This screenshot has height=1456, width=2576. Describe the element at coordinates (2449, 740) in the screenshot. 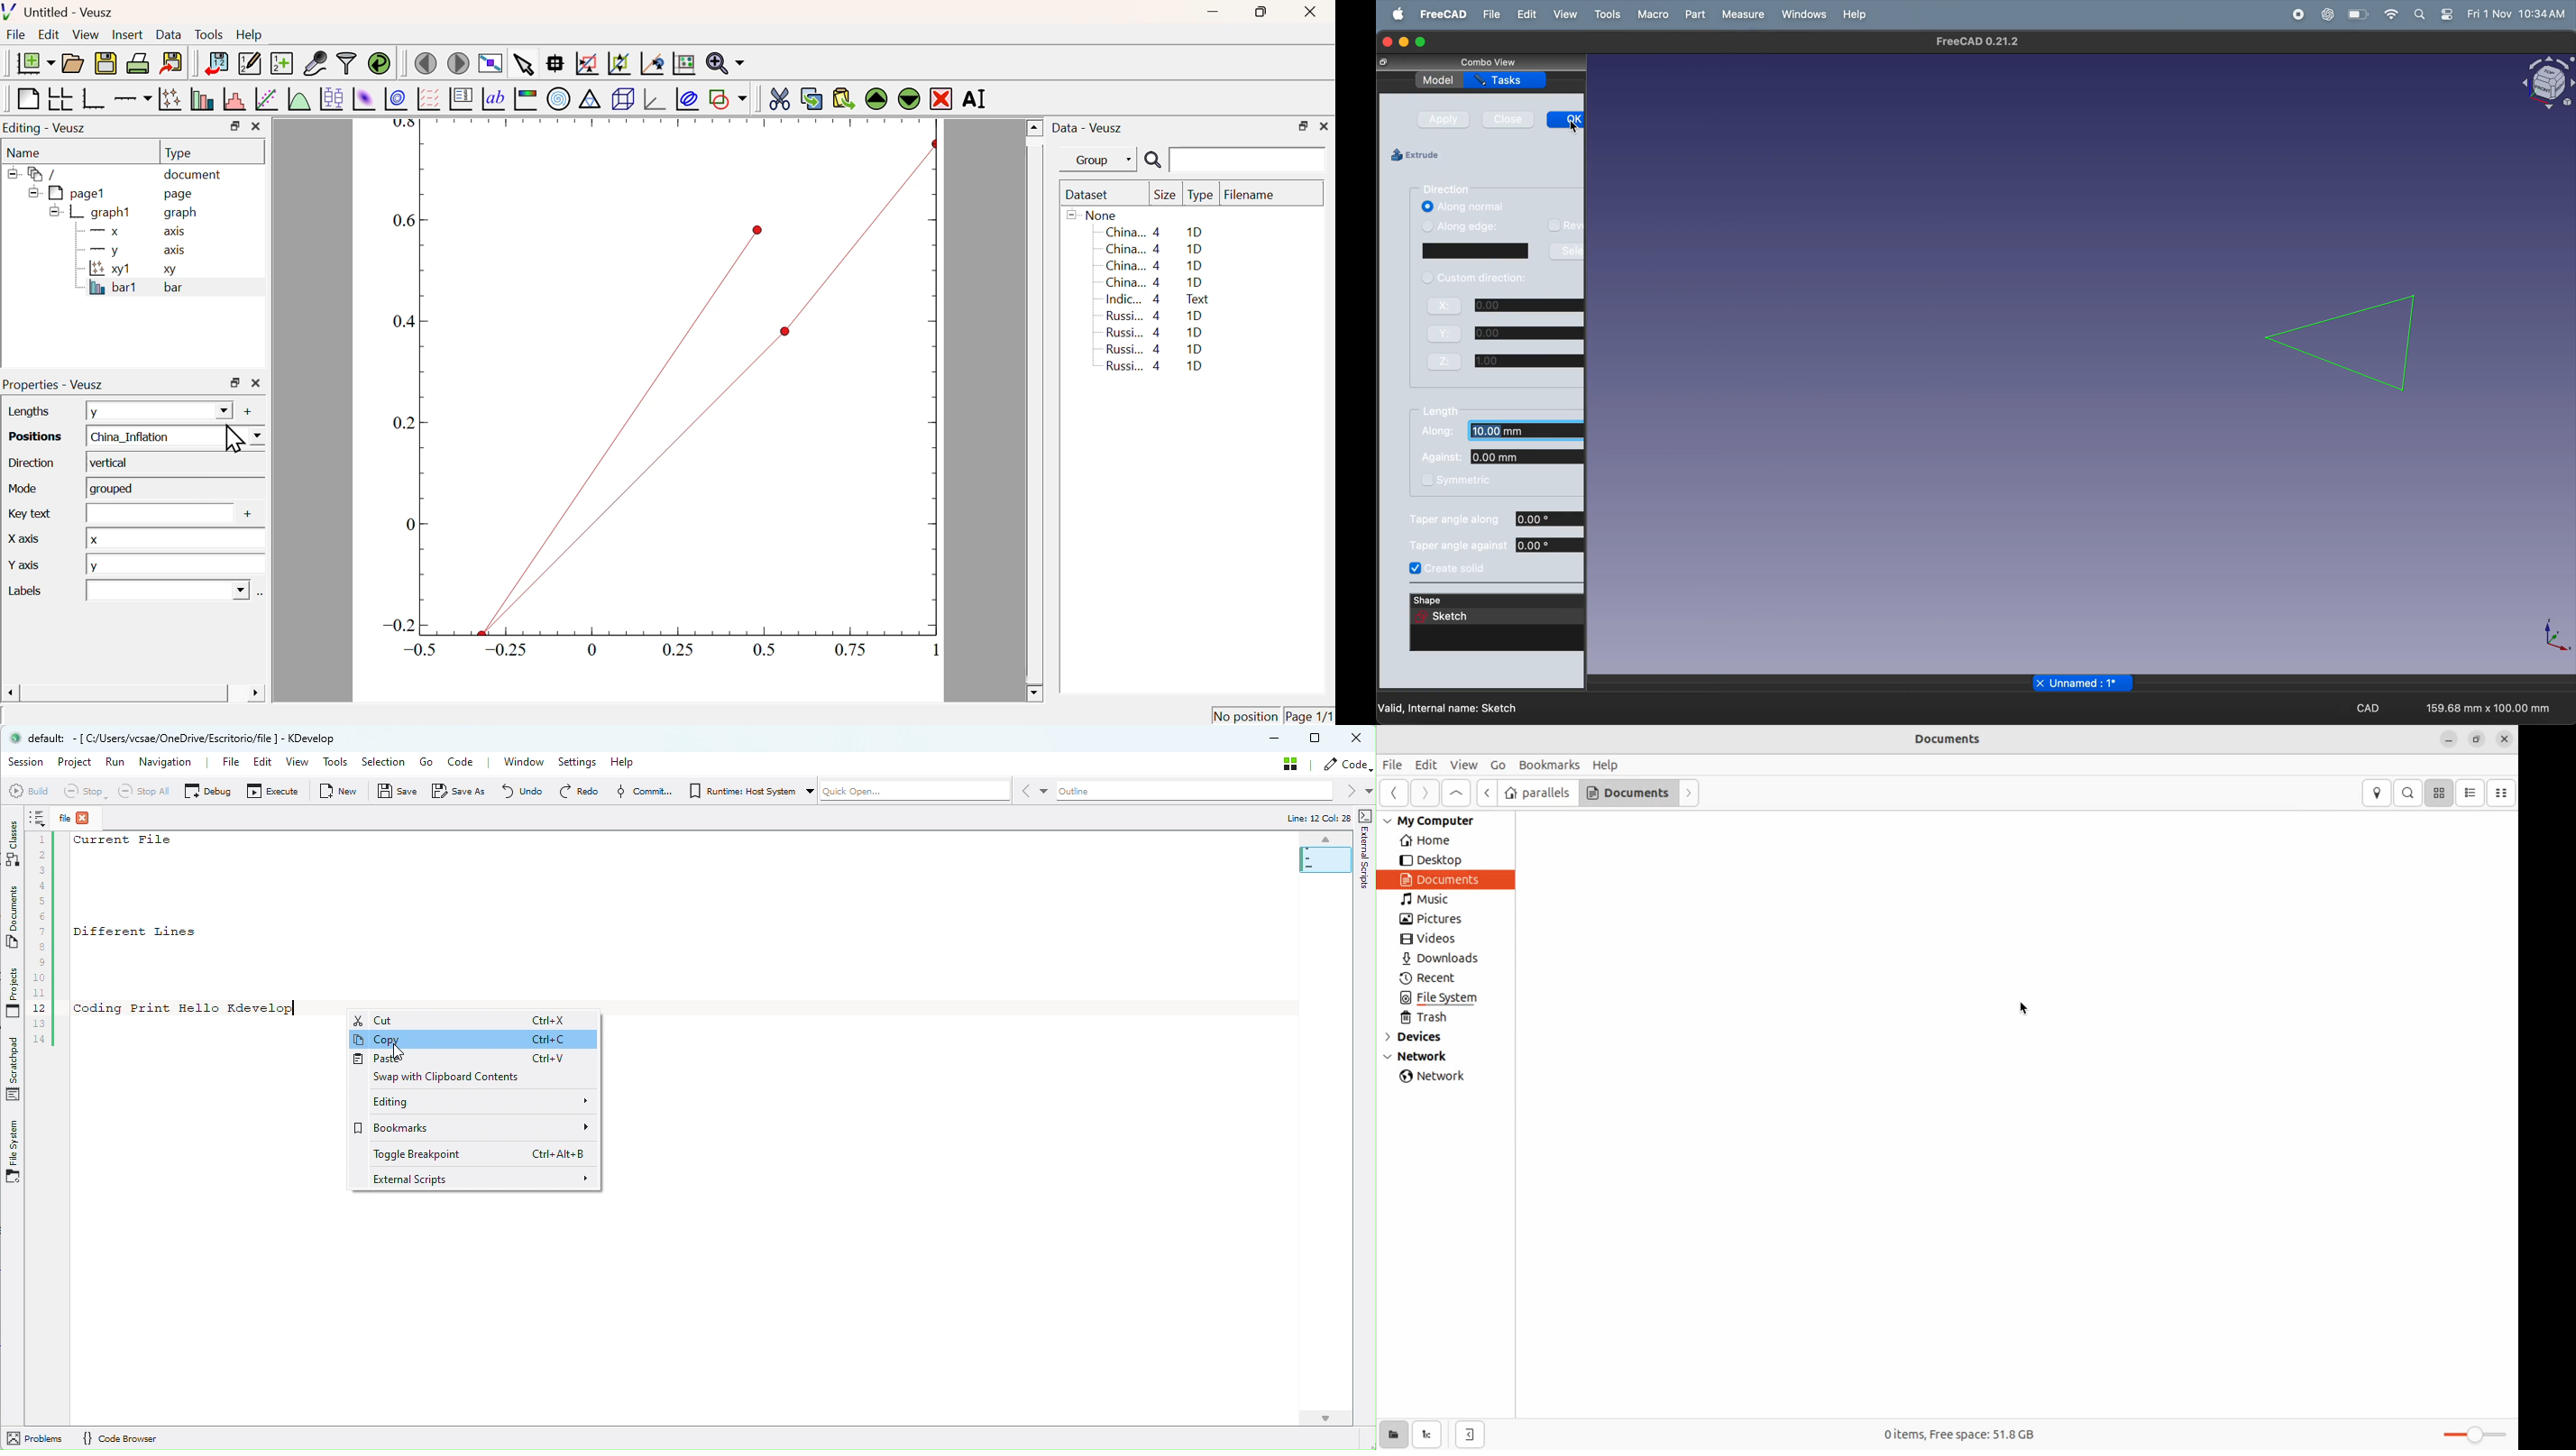

I see `minimize` at that location.